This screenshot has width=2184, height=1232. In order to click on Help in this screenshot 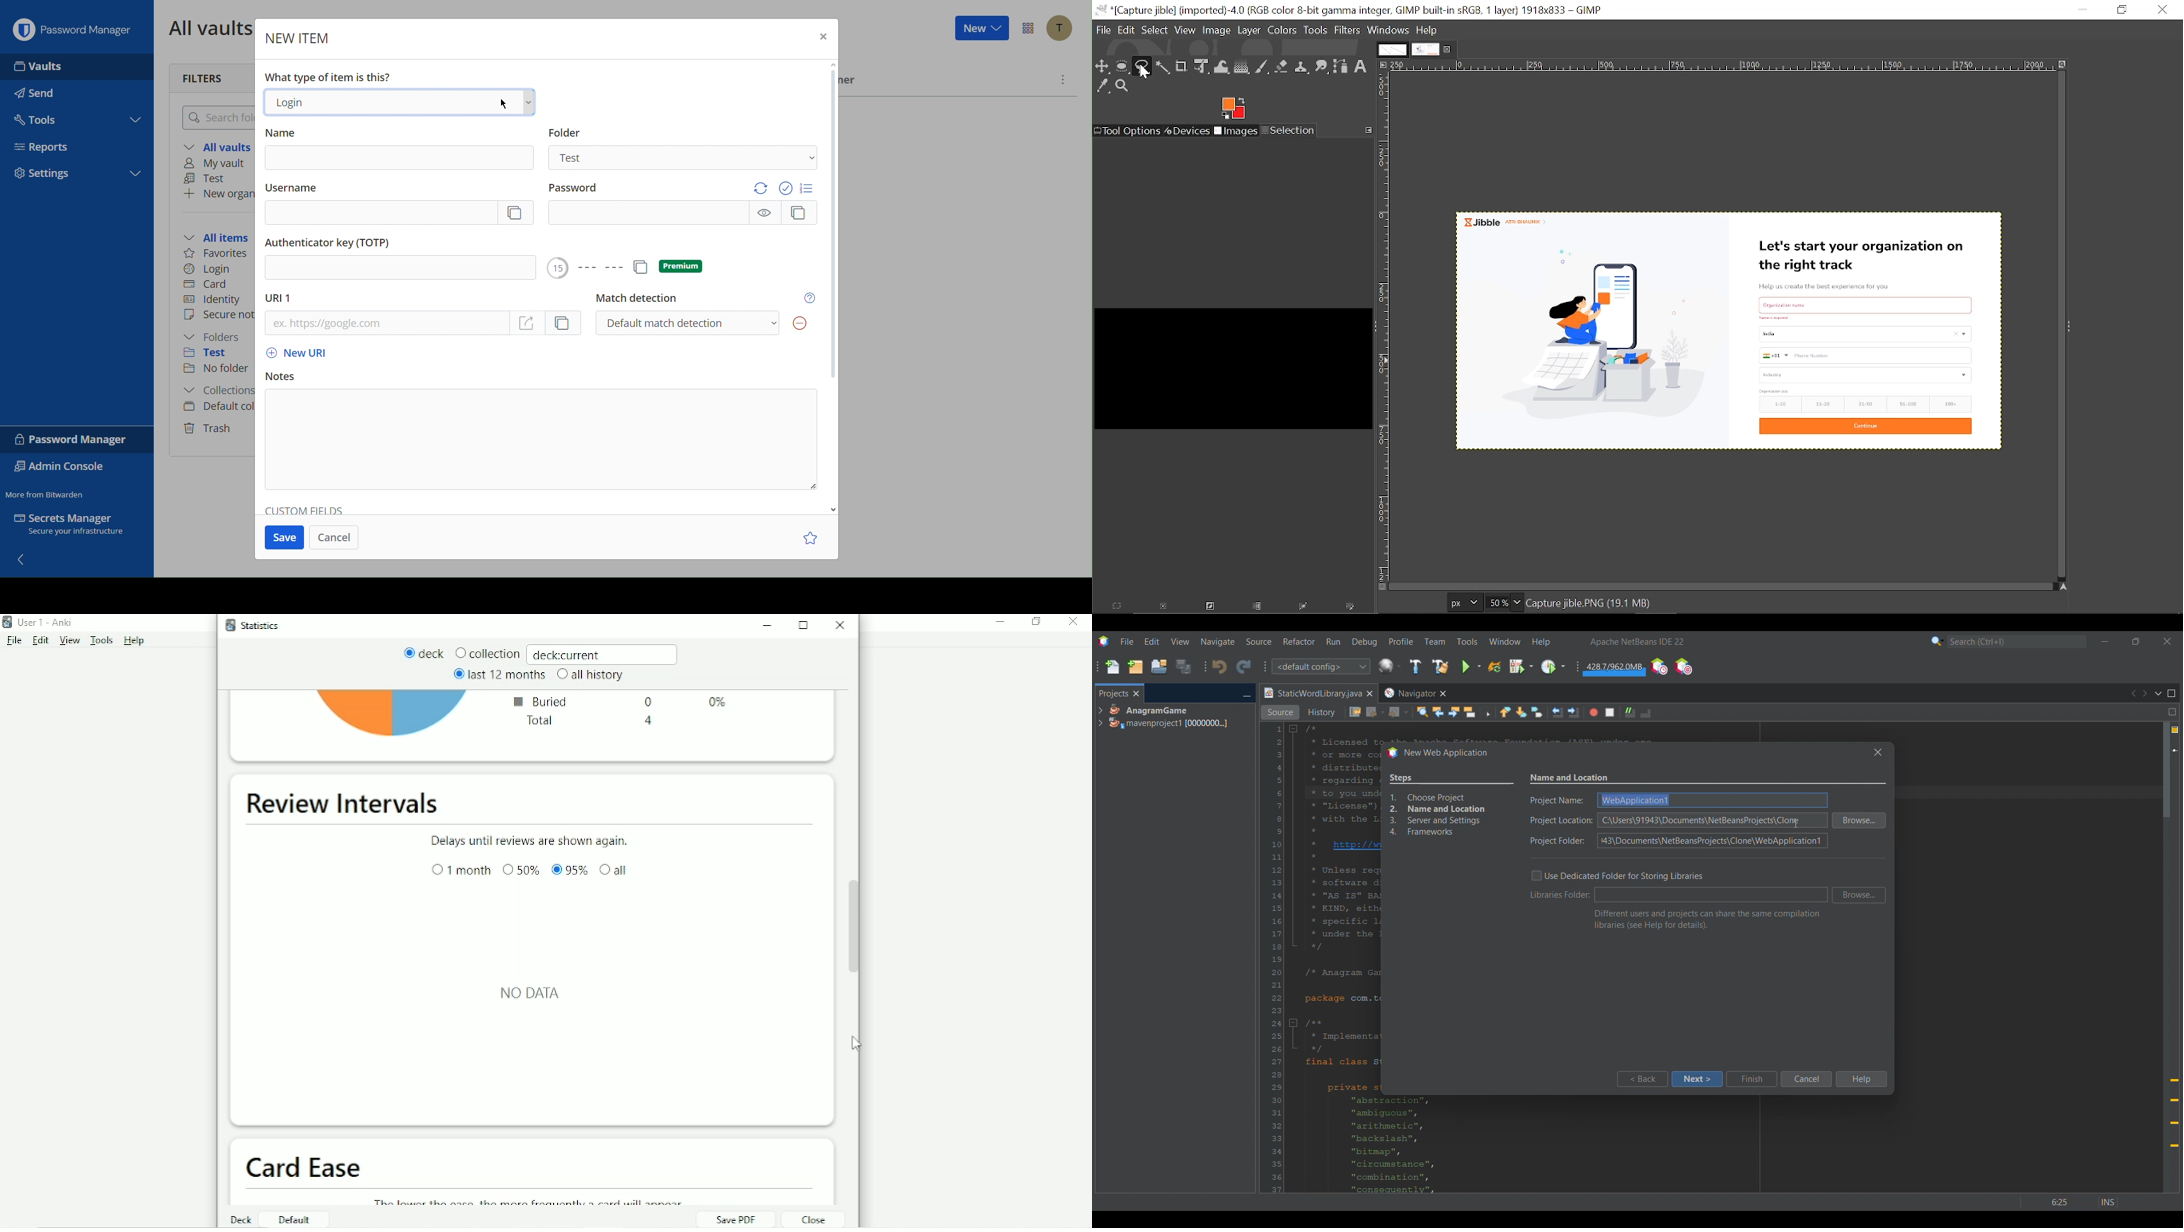, I will do `click(135, 641)`.